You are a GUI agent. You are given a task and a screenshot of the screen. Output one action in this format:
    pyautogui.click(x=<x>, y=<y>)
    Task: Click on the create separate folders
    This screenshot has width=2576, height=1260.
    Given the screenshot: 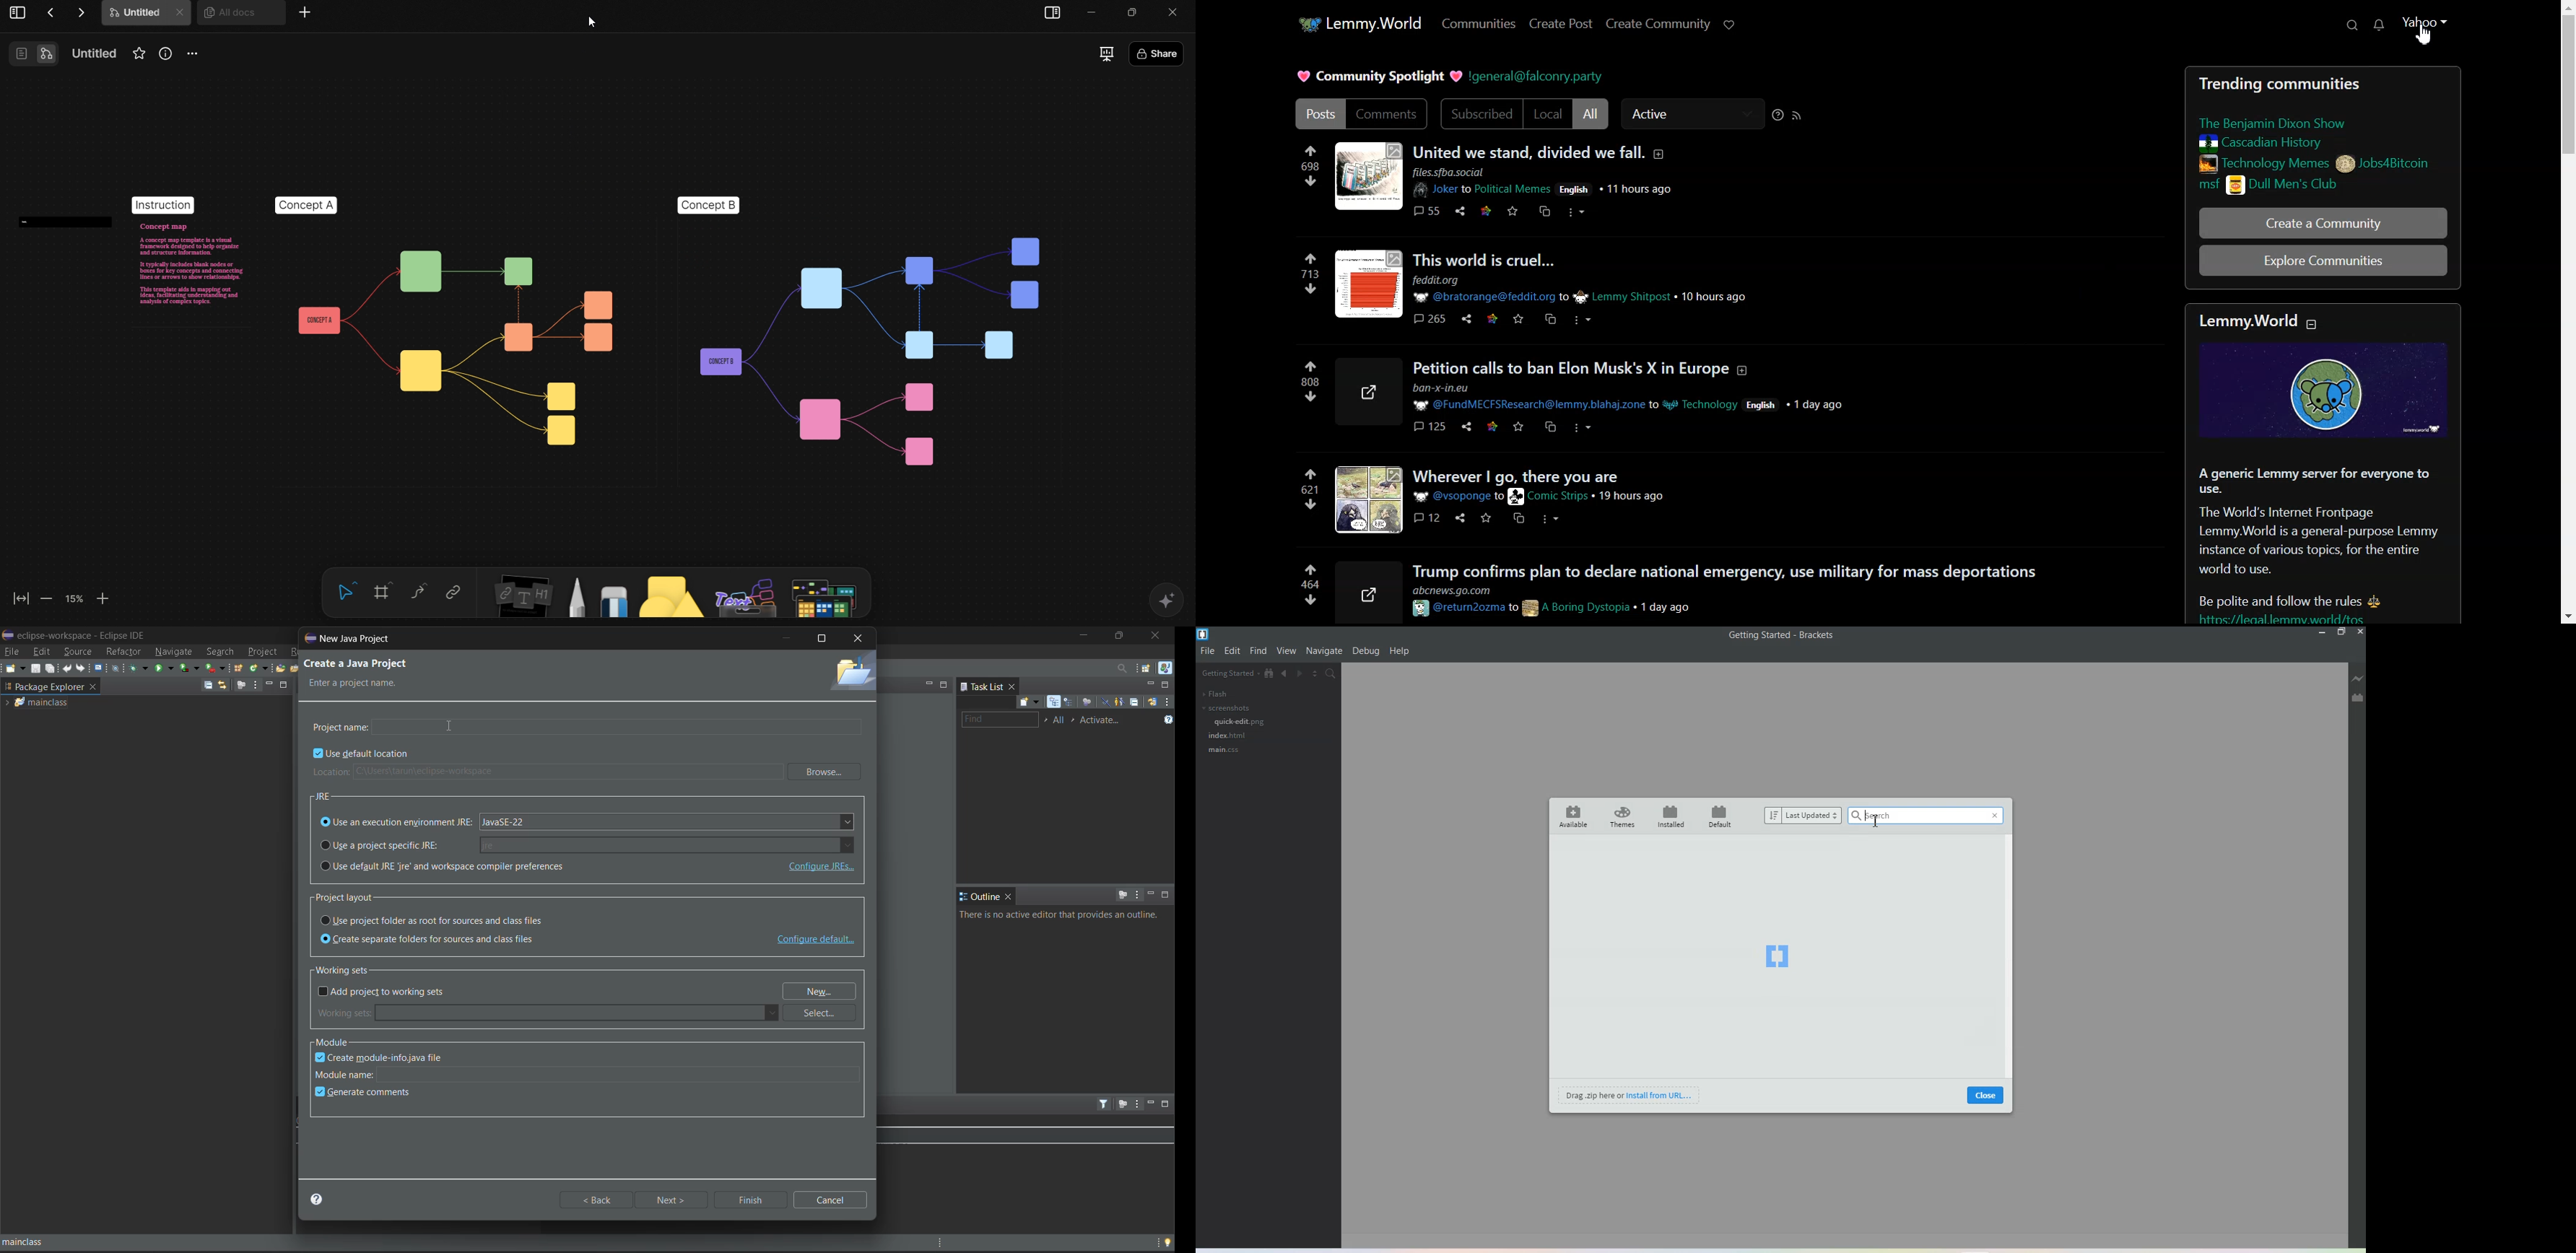 What is the action you would take?
    pyautogui.click(x=436, y=940)
    